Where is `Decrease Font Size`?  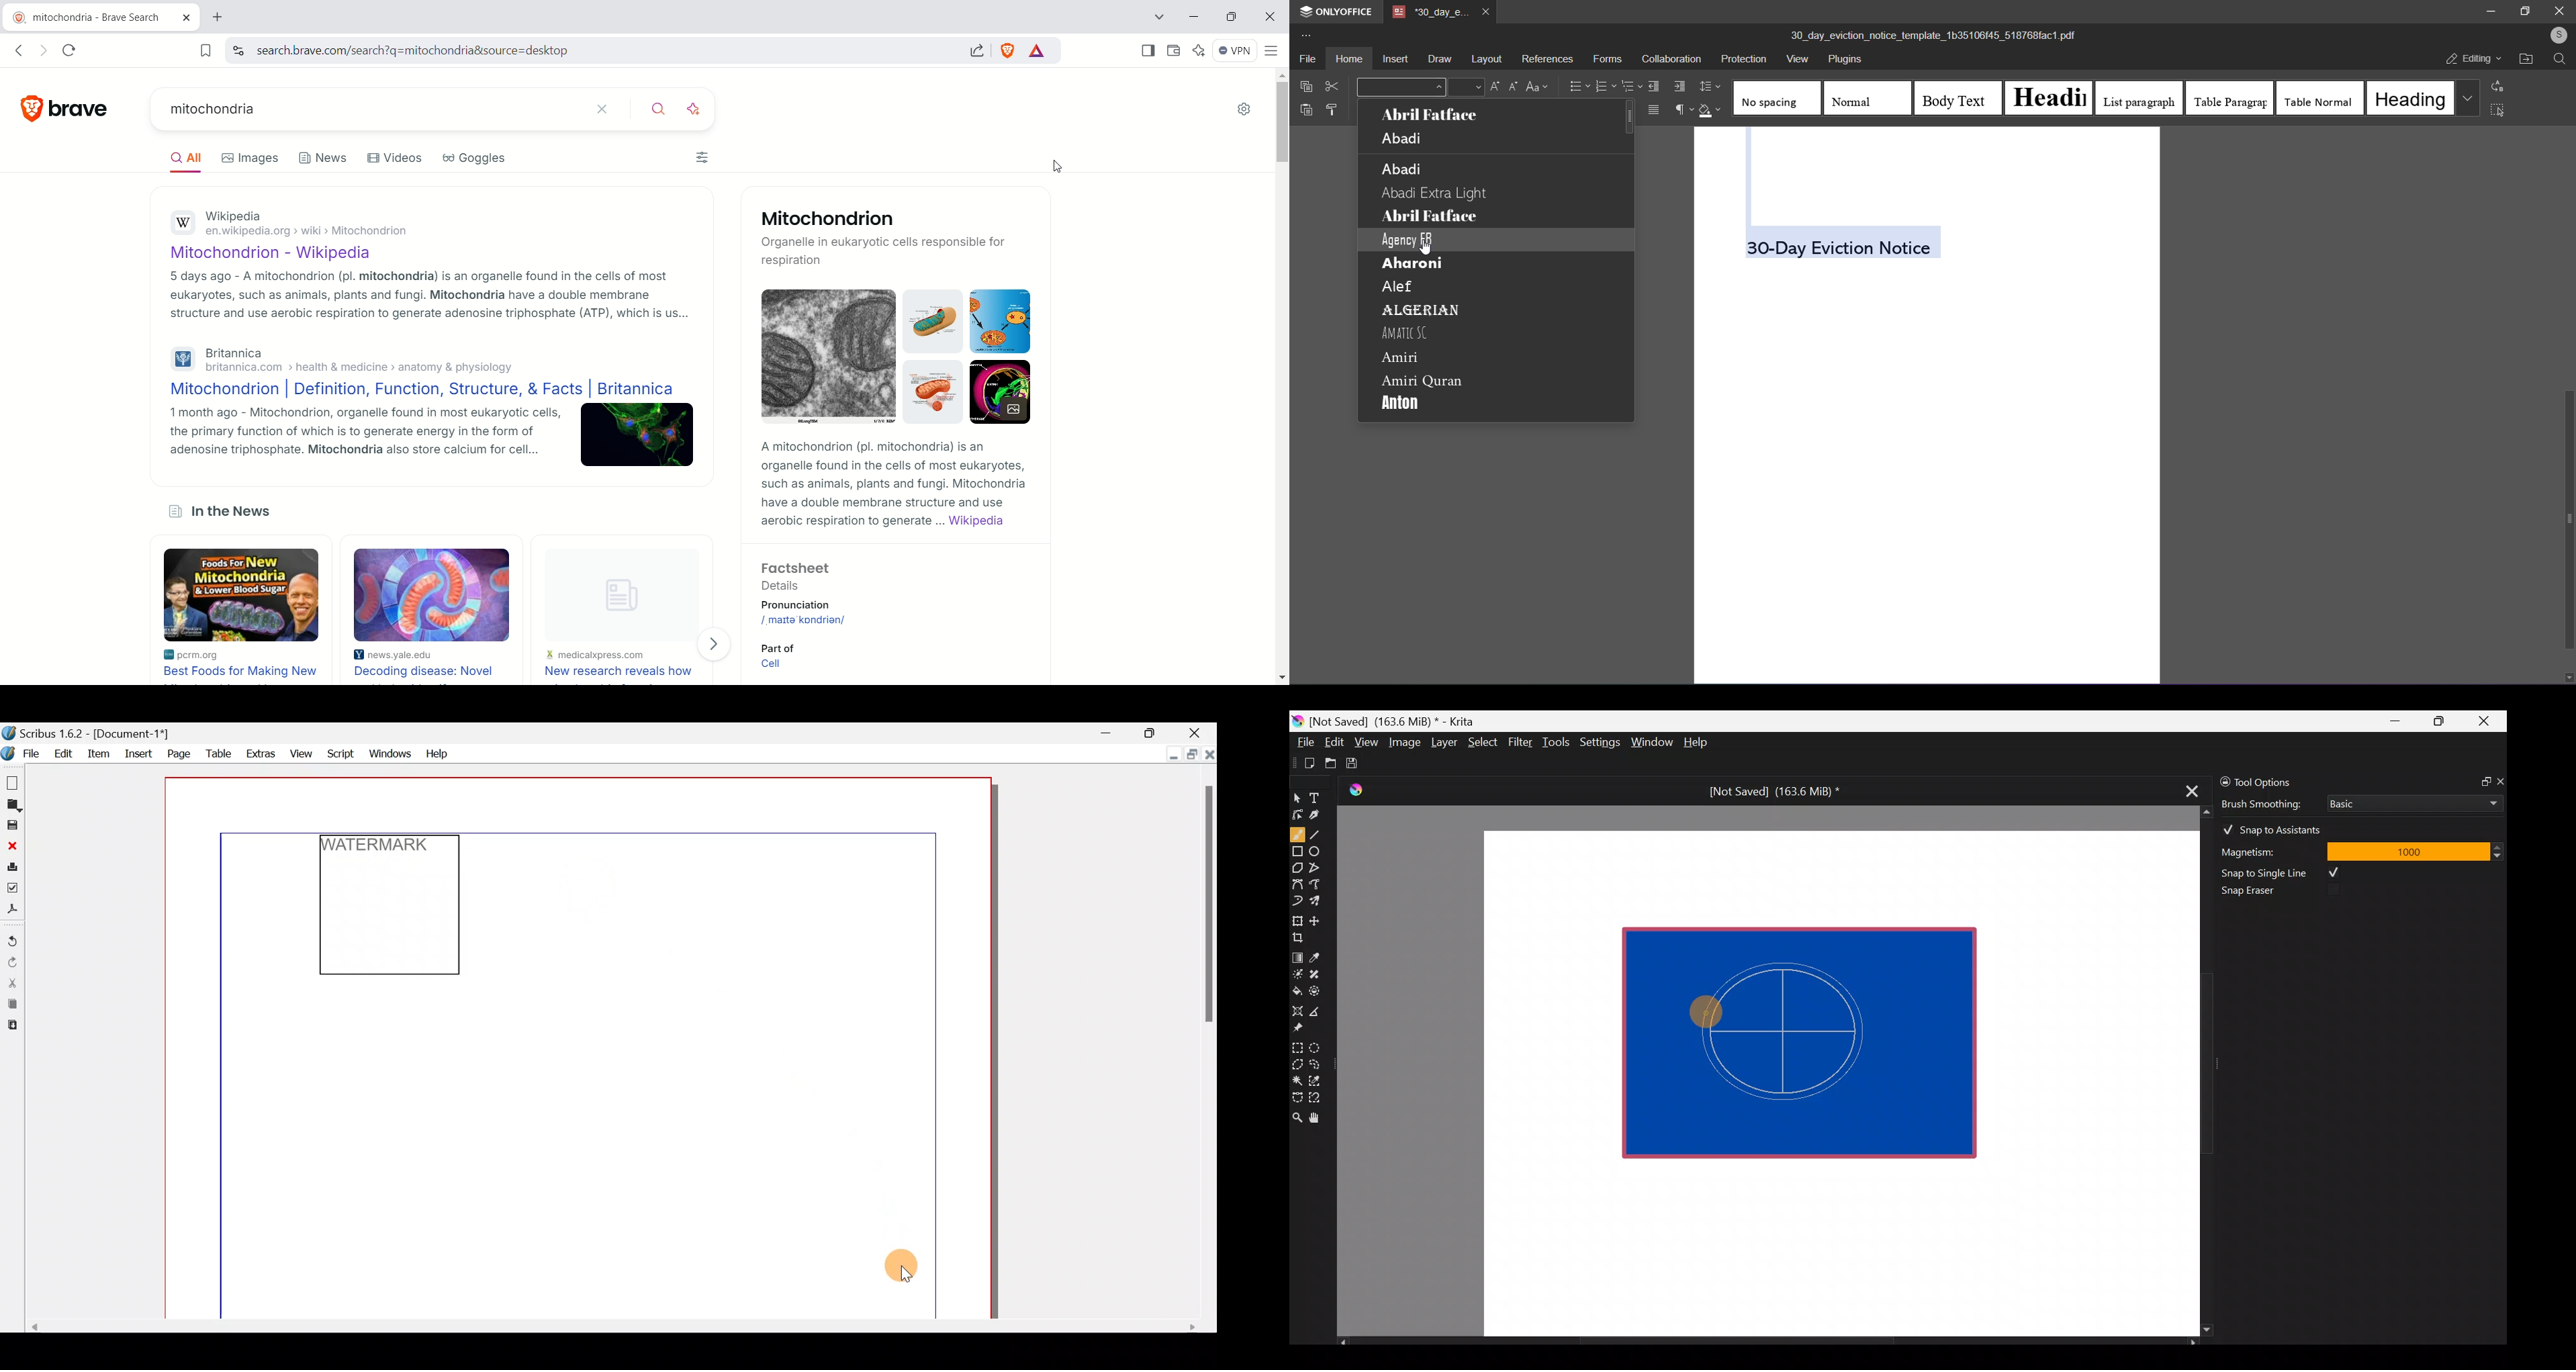 Decrease Font Size is located at coordinates (1515, 86).